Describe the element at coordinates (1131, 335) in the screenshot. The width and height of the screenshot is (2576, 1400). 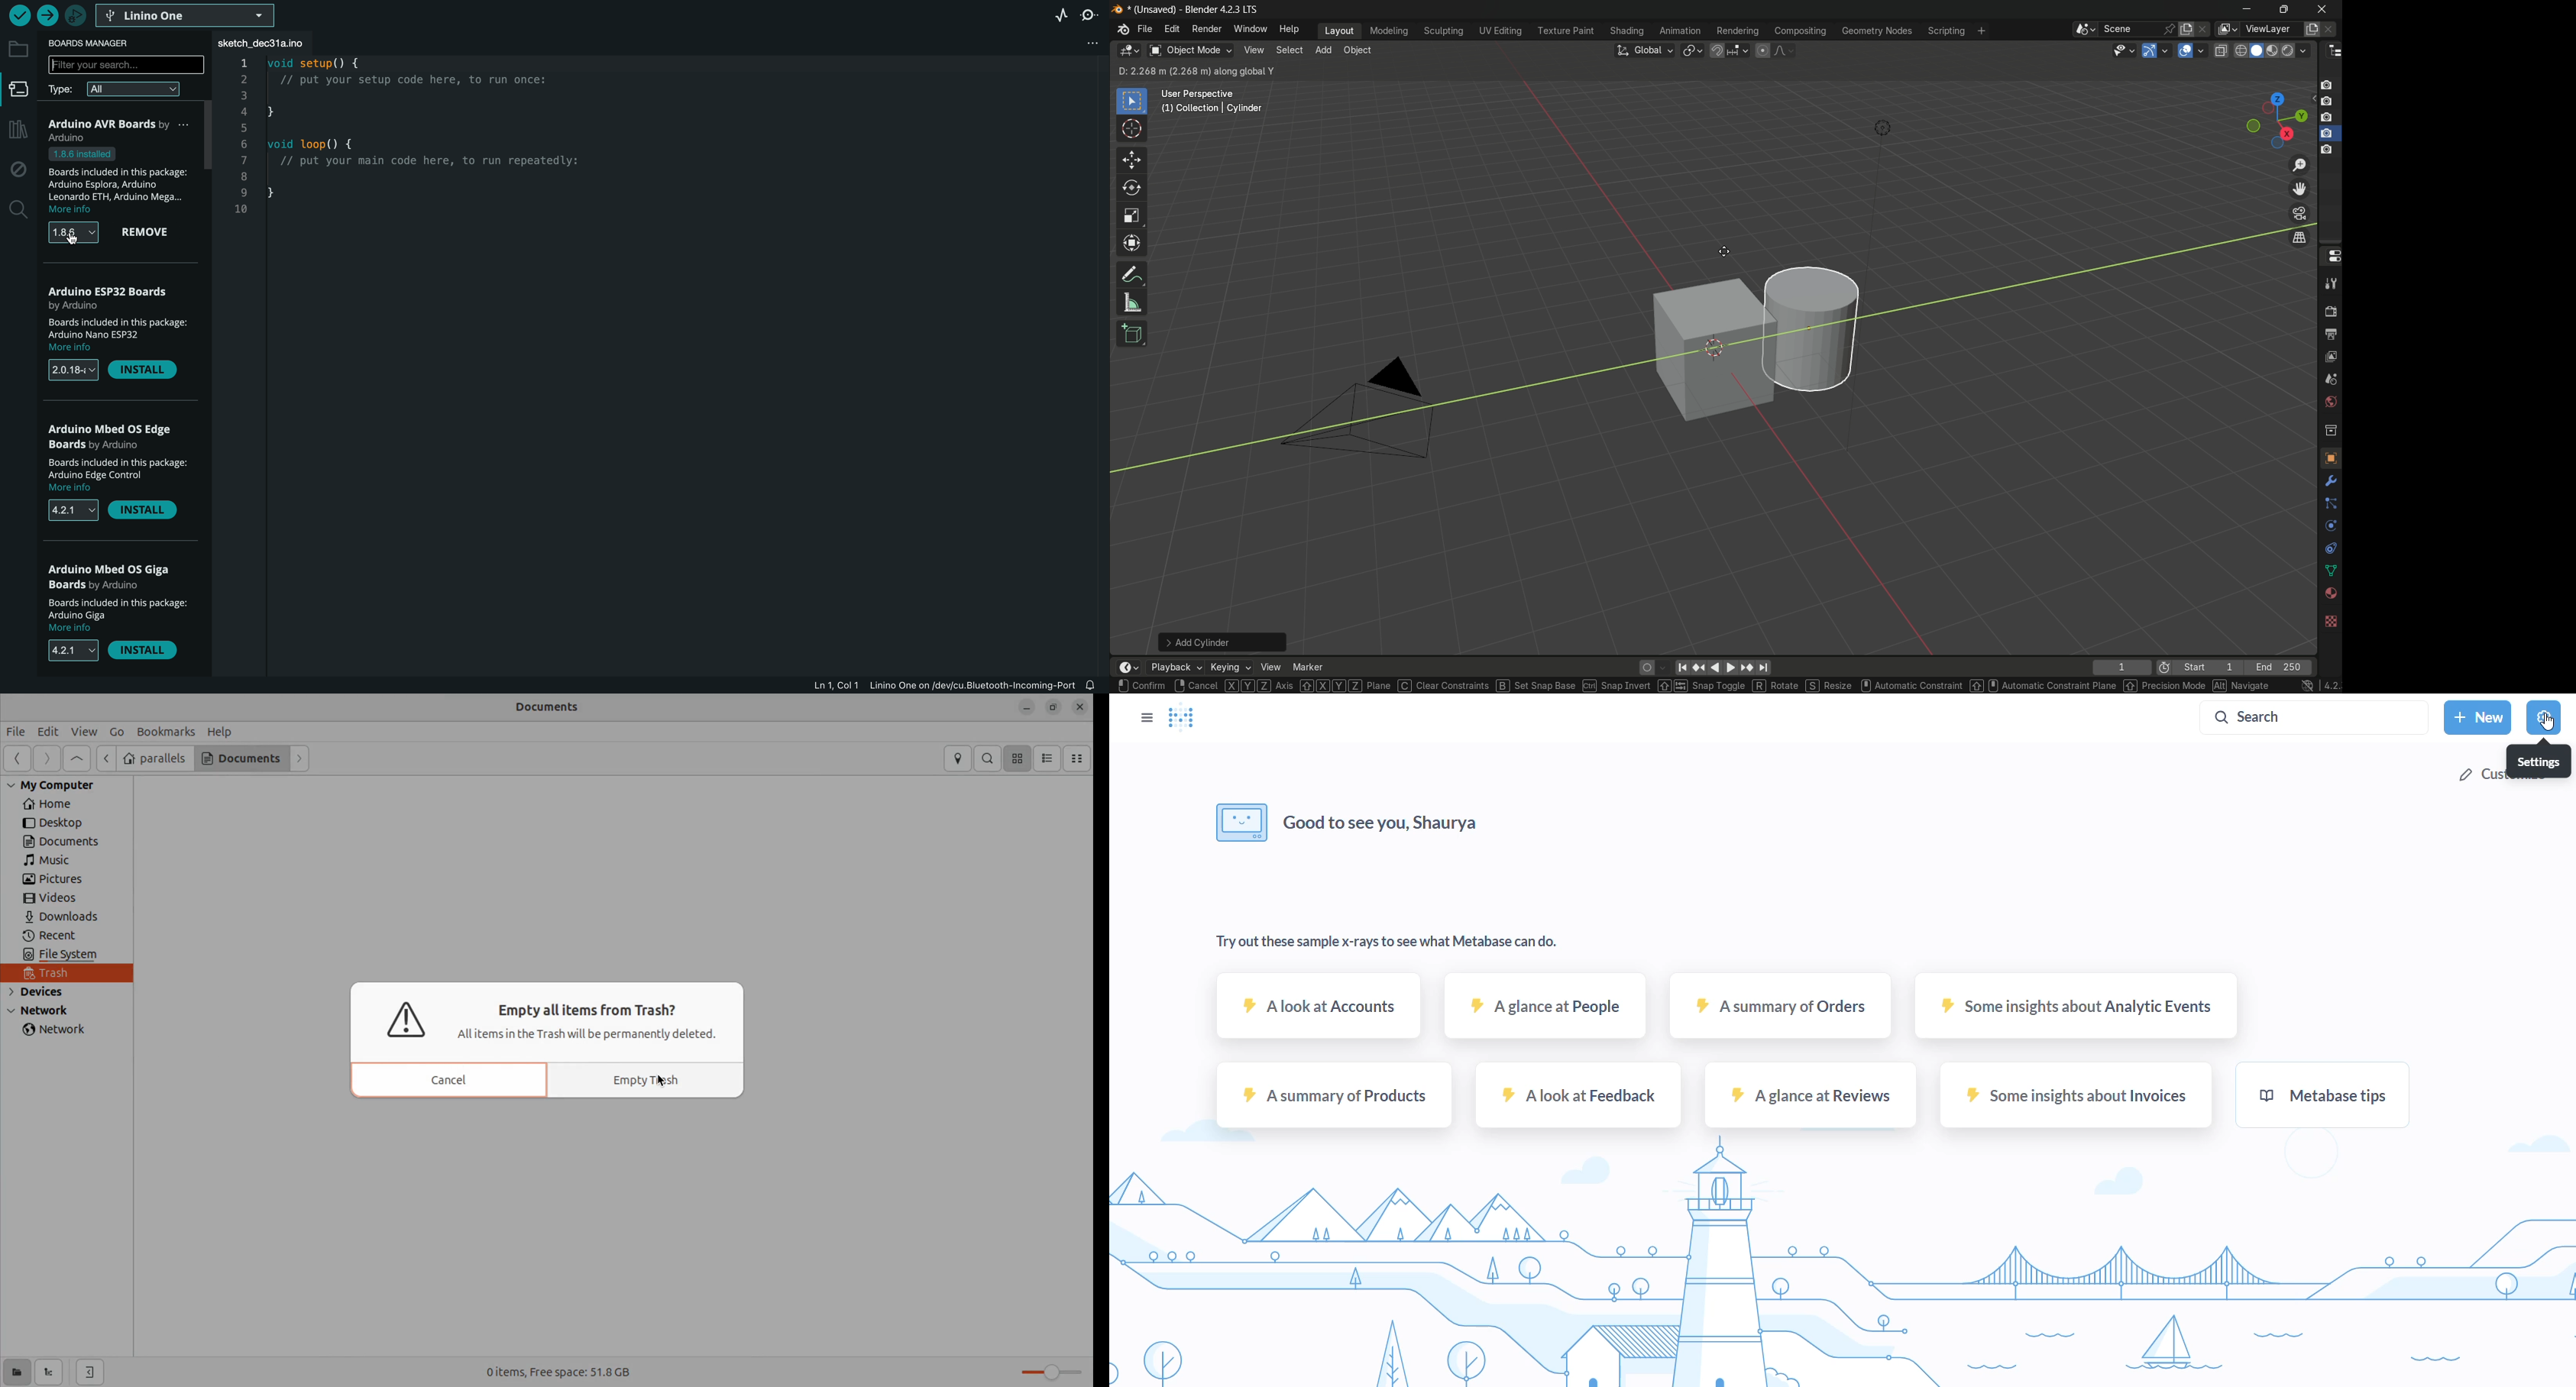
I see `add cube` at that location.